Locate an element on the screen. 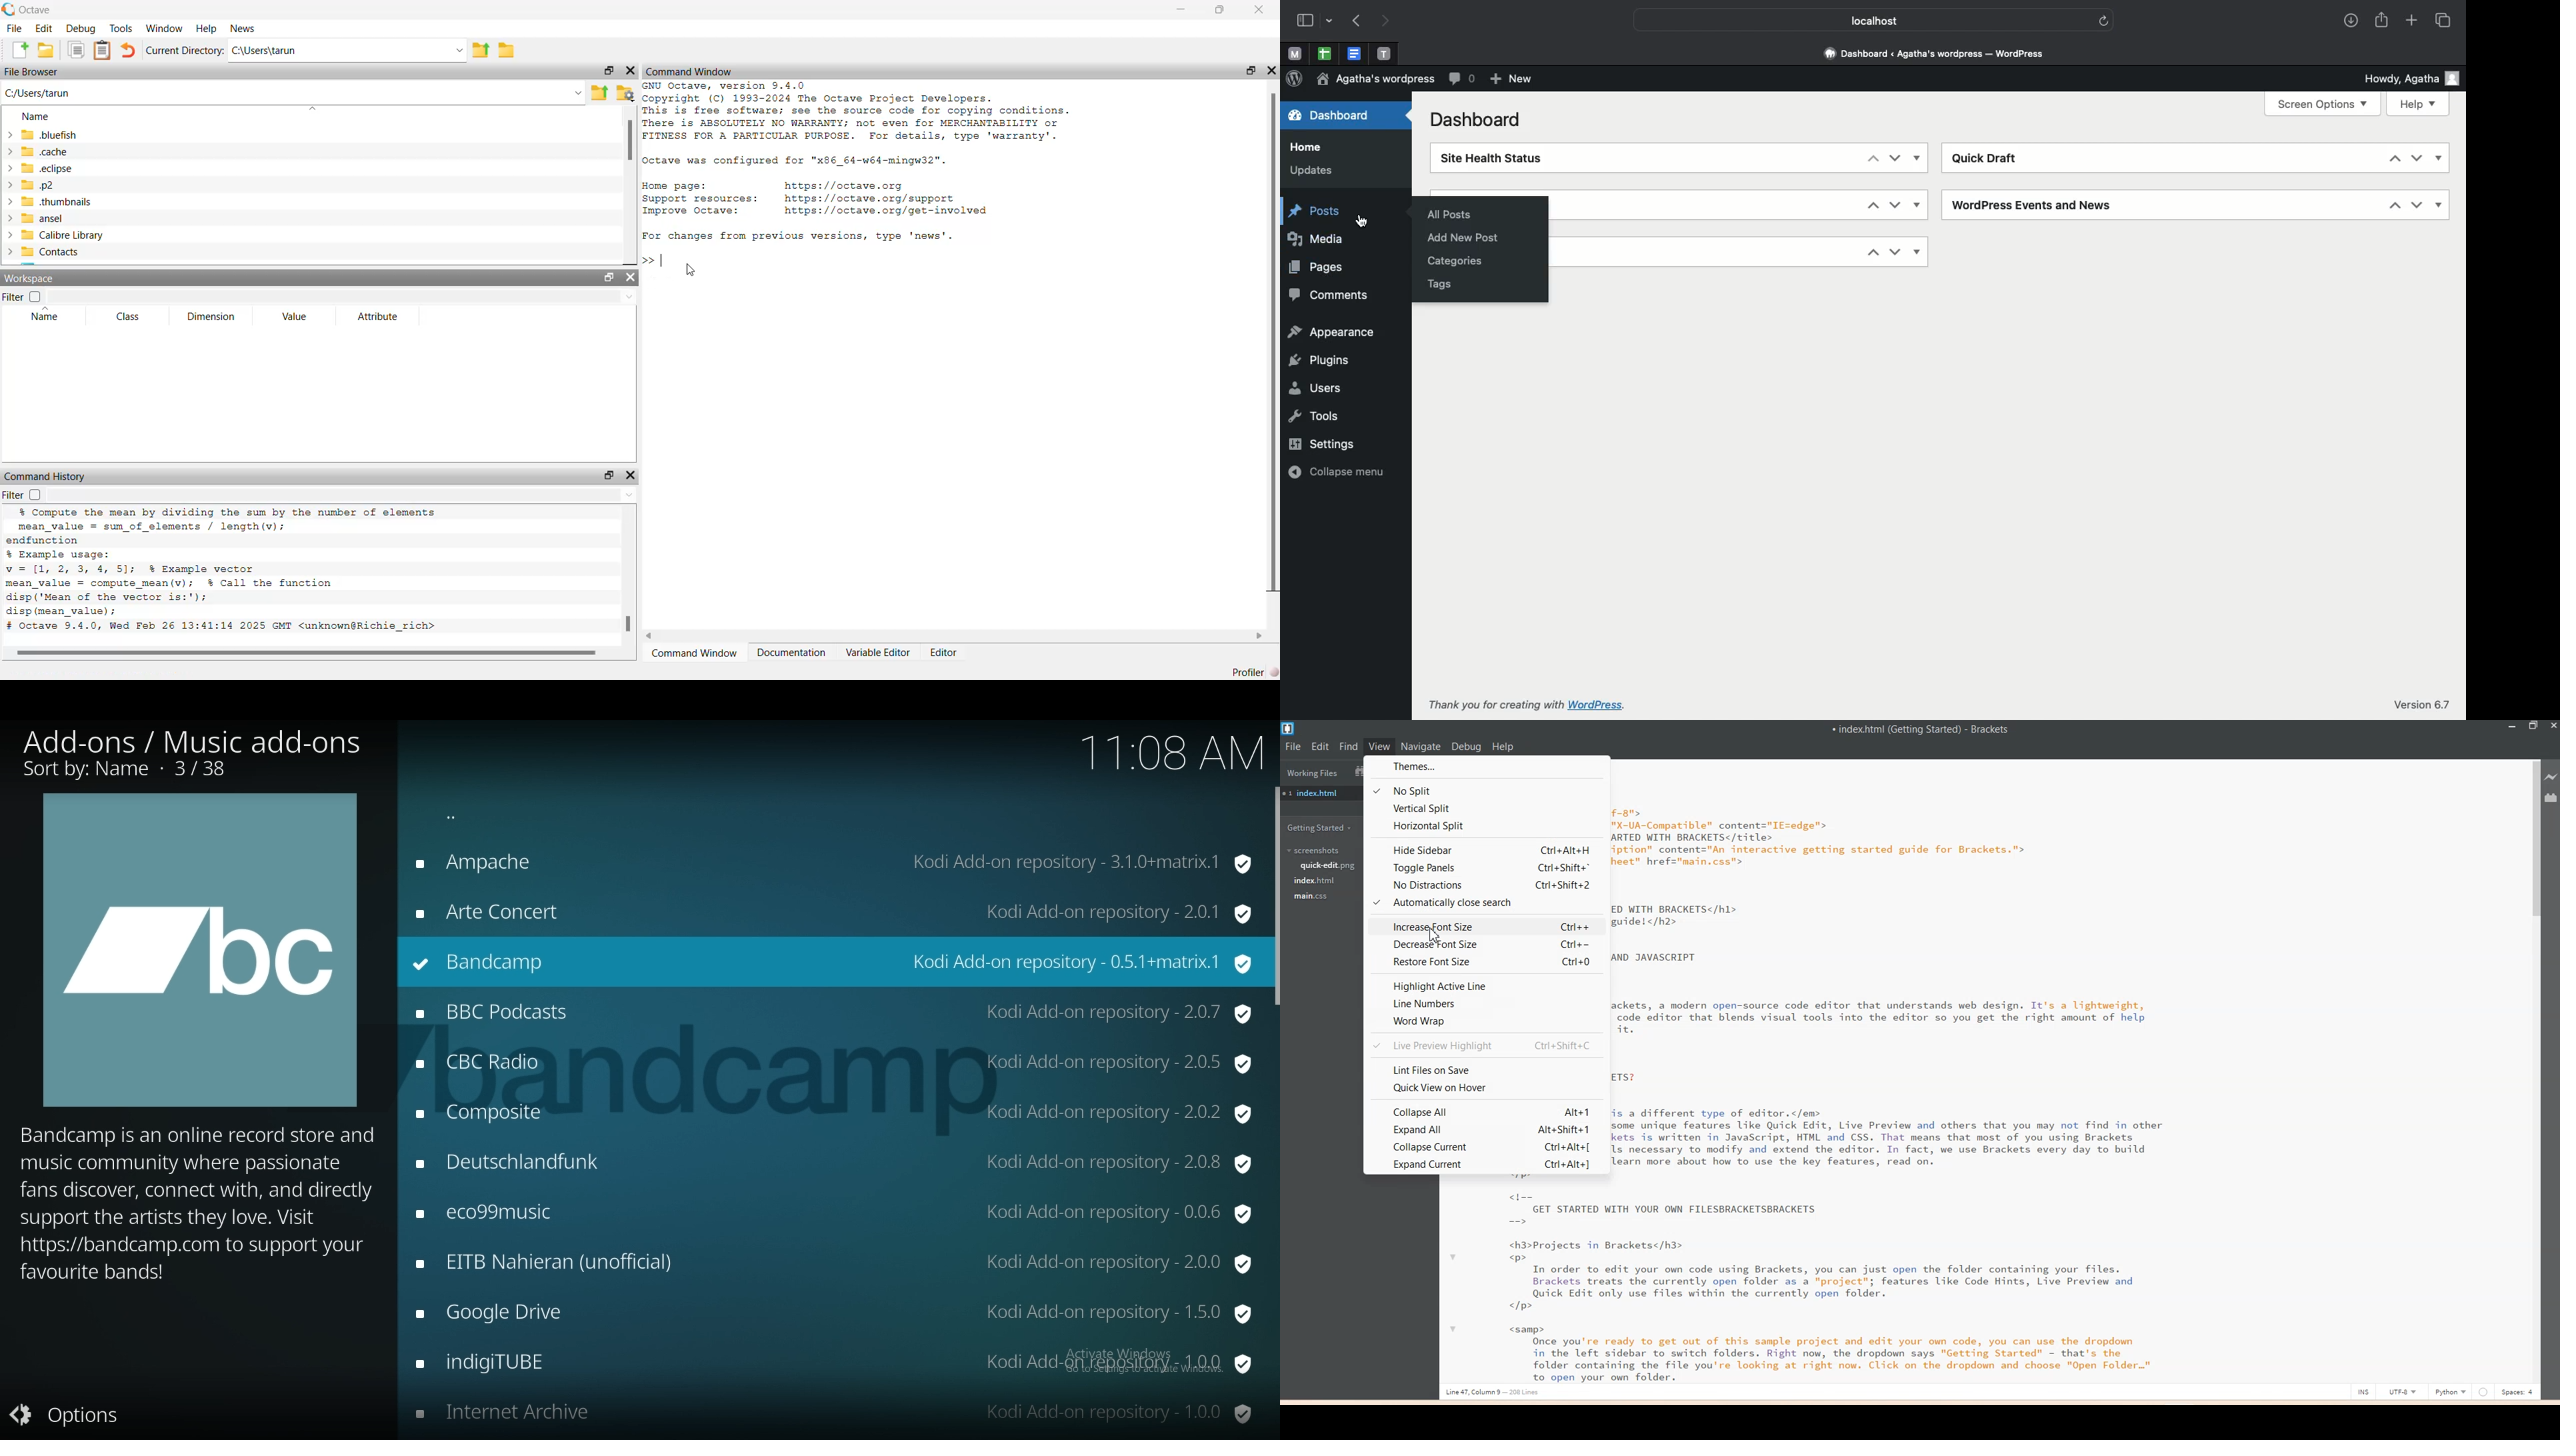  Howdy, agatha is located at coordinates (2409, 76).